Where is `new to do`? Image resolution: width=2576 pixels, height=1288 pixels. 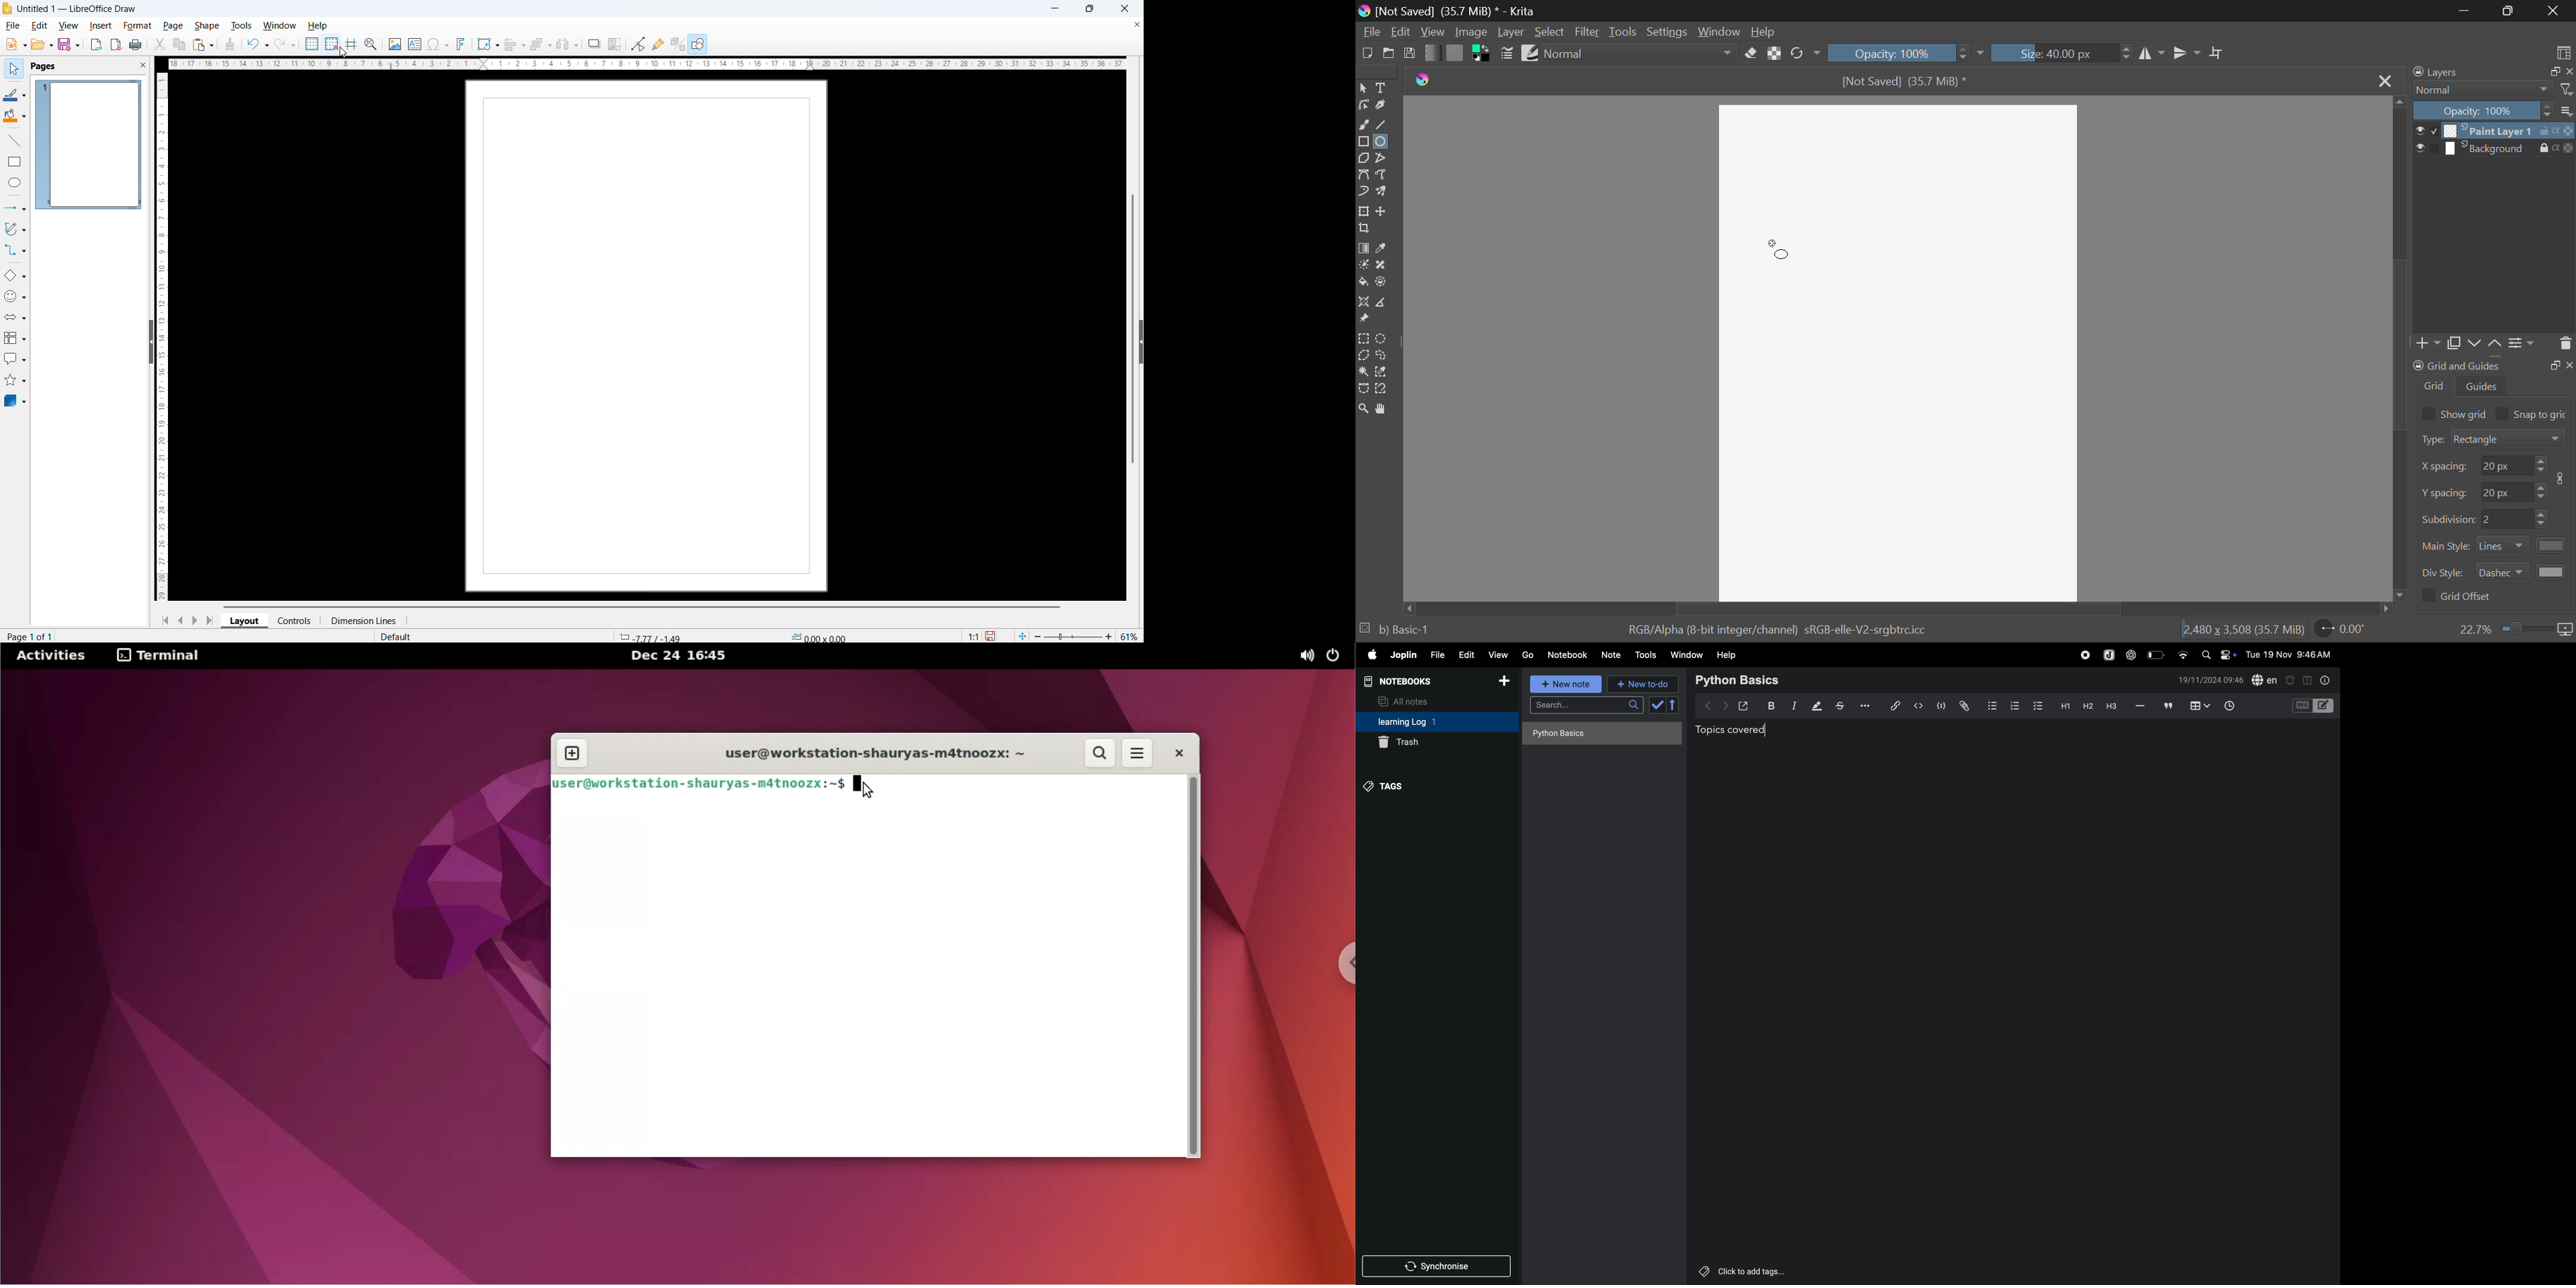 new to do is located at coordinates (1639, 682).